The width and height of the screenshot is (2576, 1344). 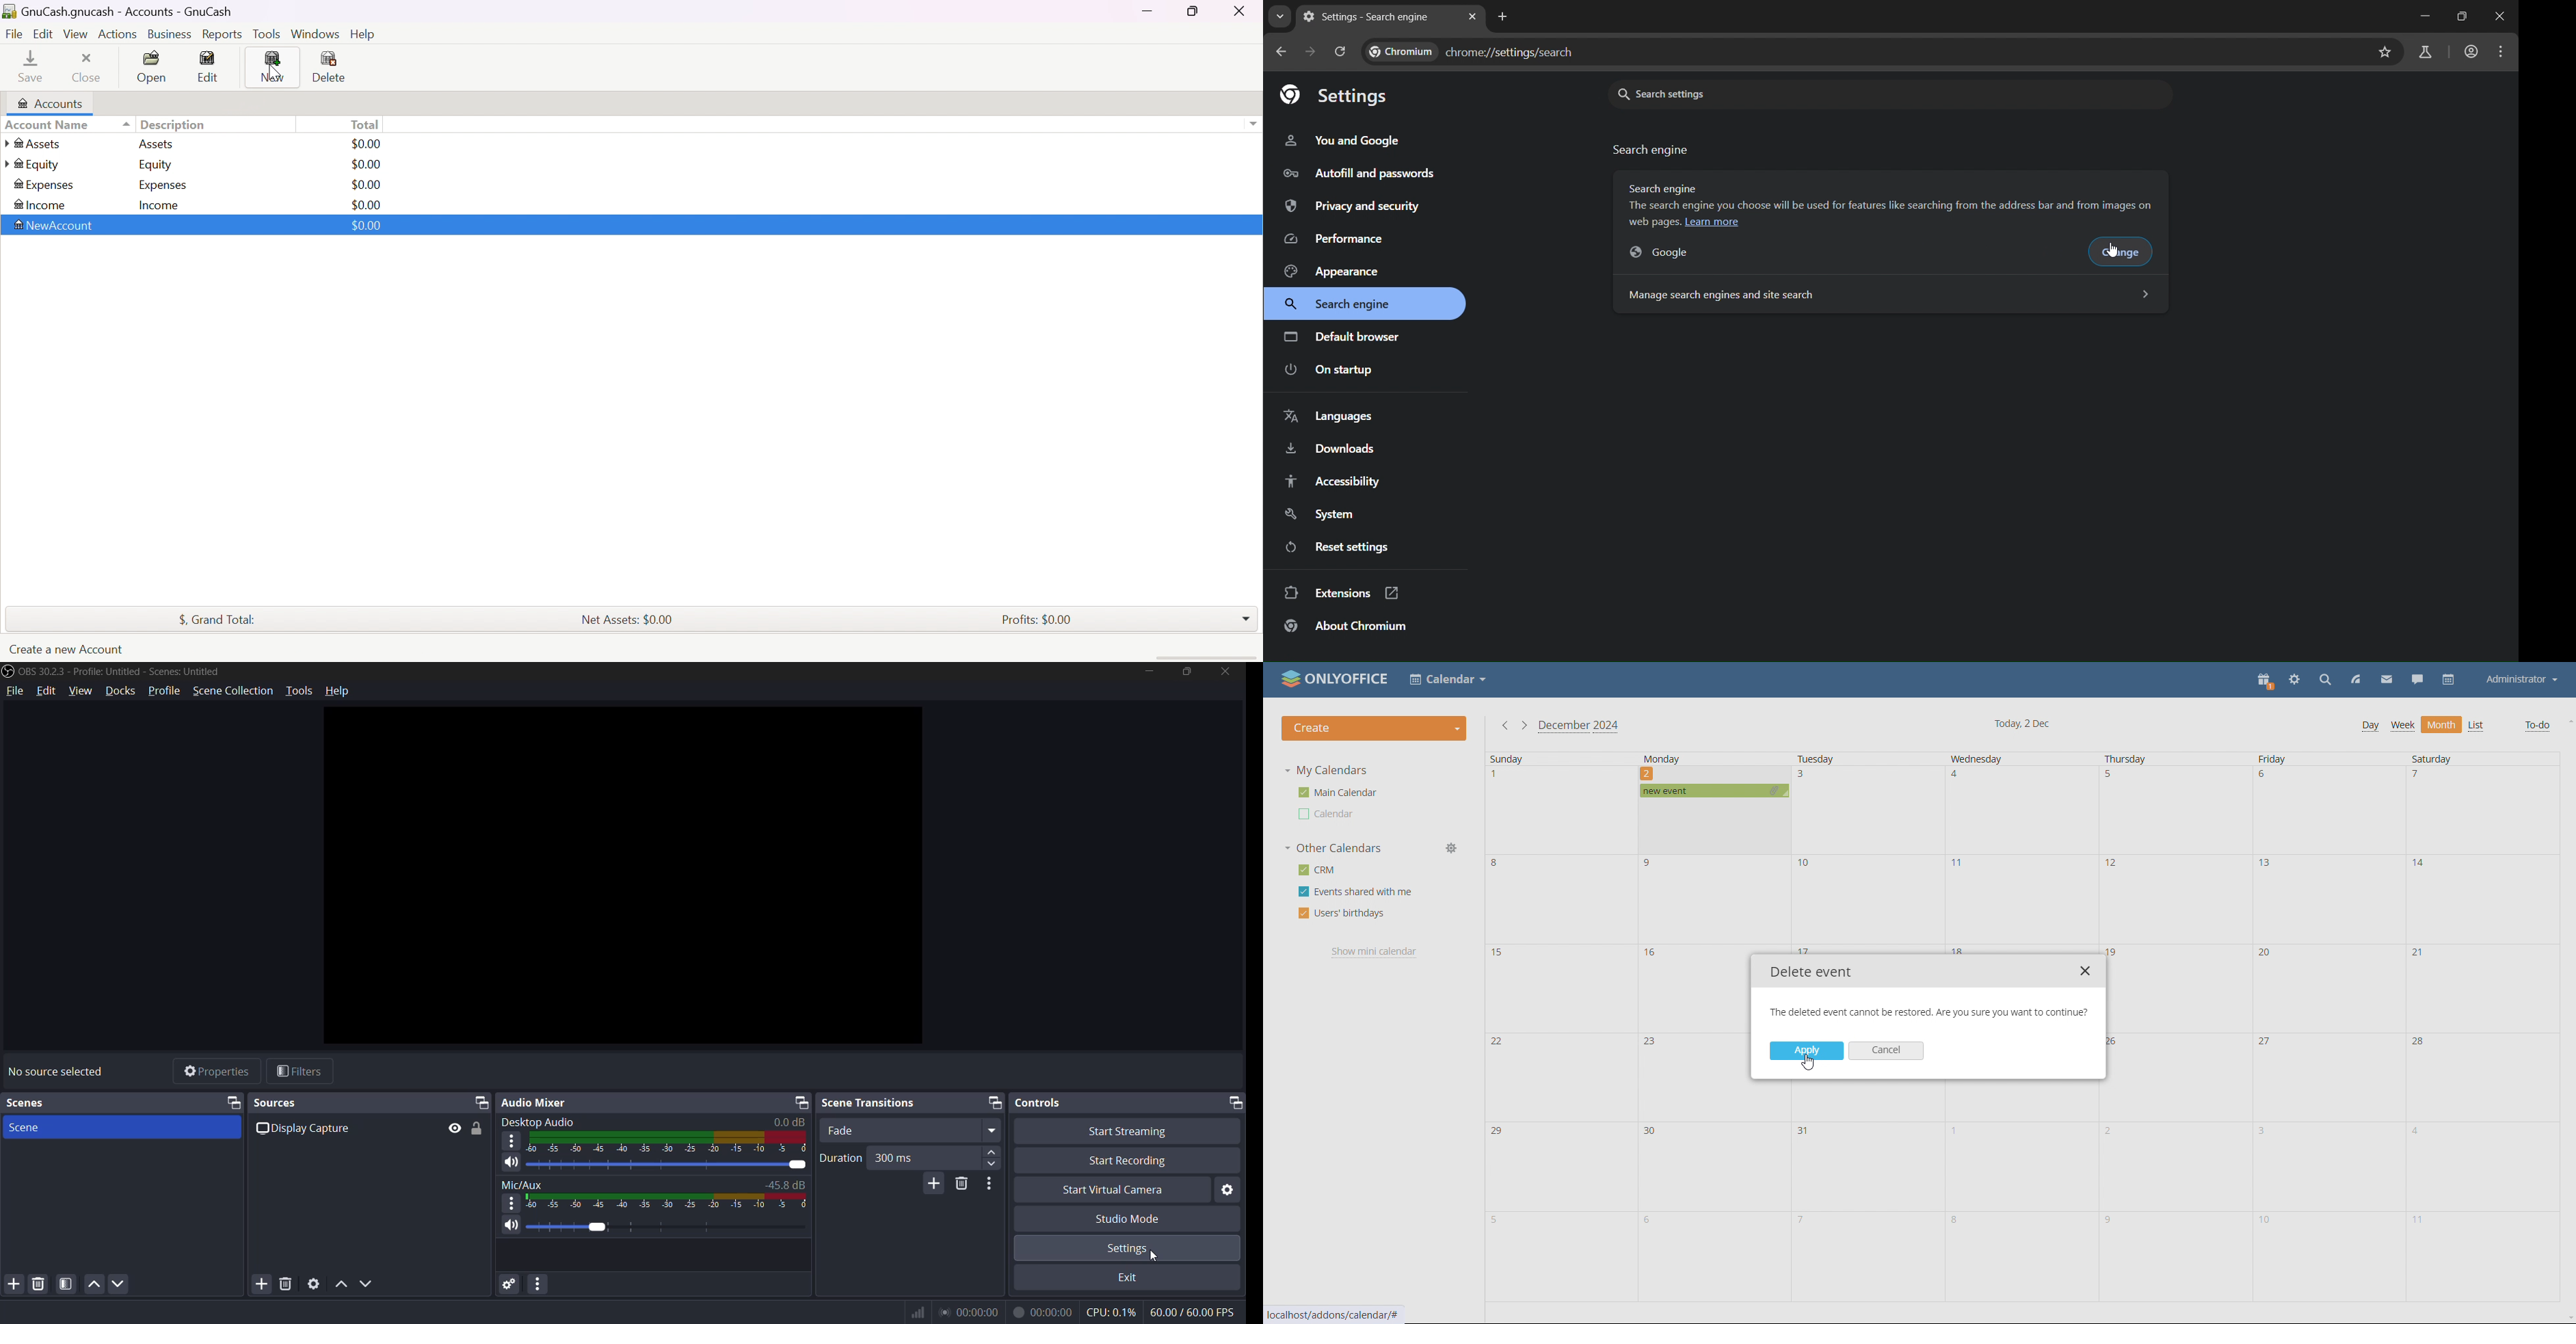 I want to click on Search engine
The search engine you choose will be used for features like searching from the address bar and from images on, so click(x=1896, y=196).